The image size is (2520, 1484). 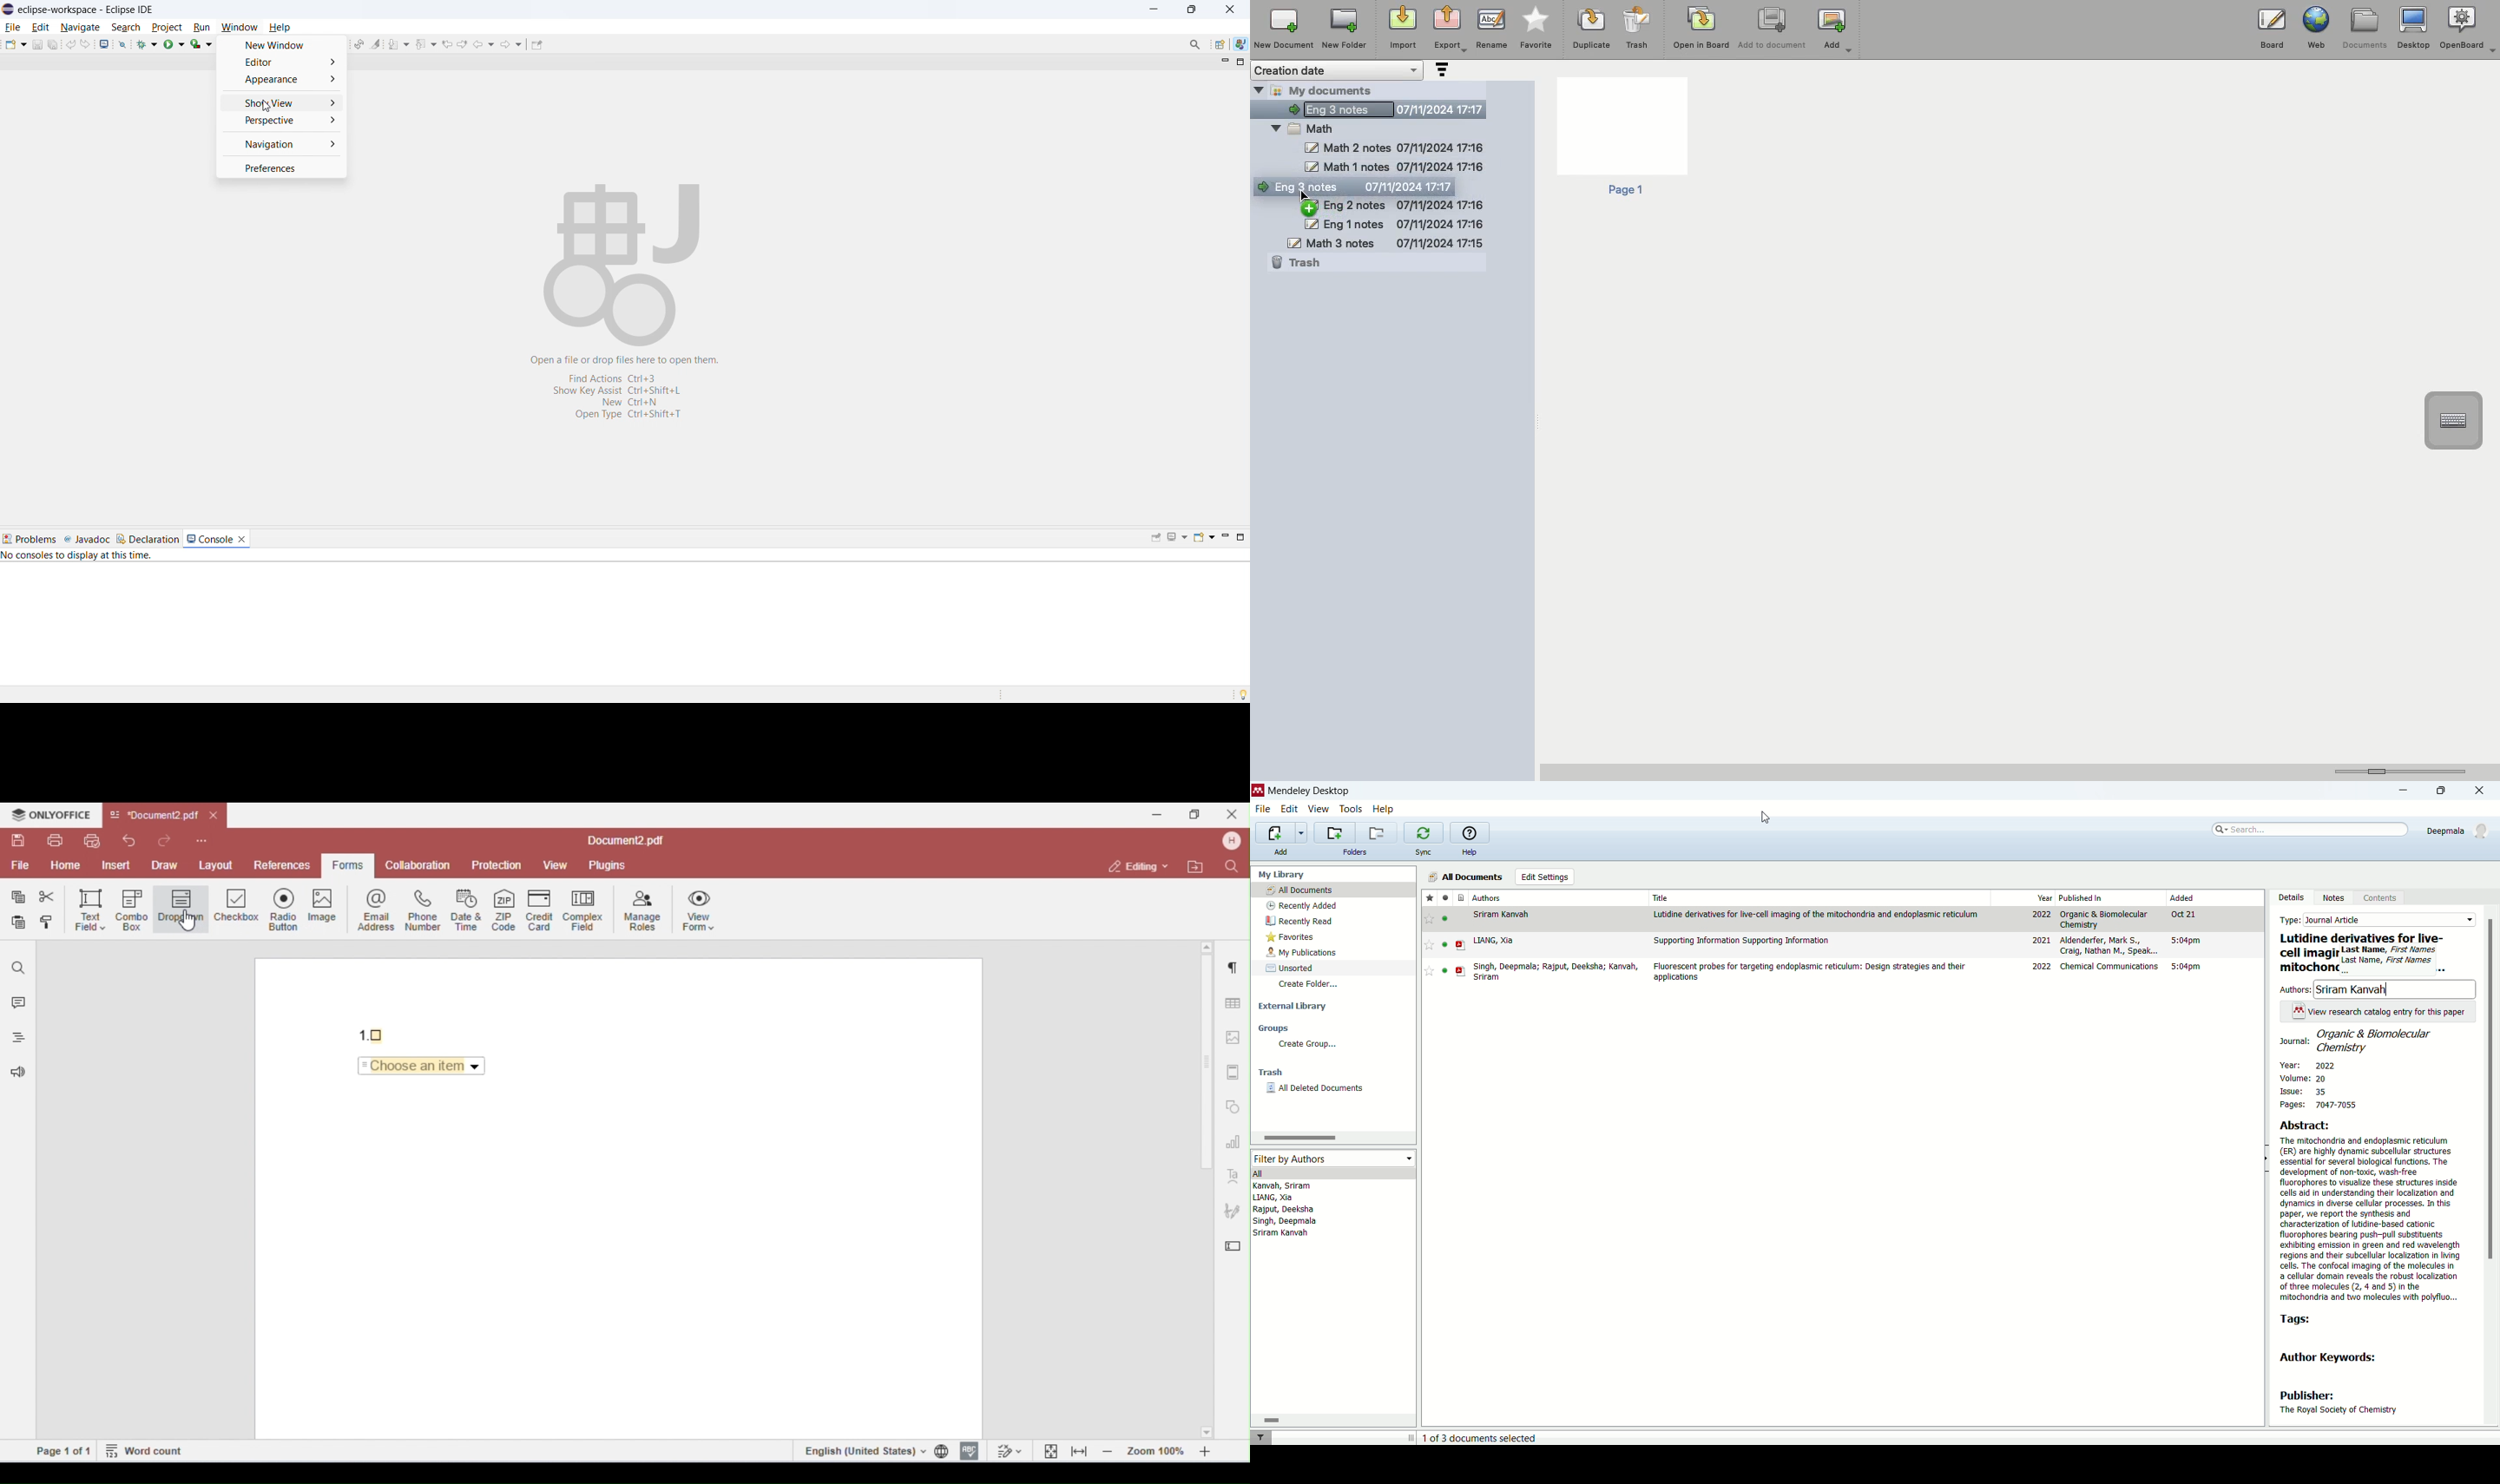 I want to click on 5:04 pm, so click(x=2190, y=967).